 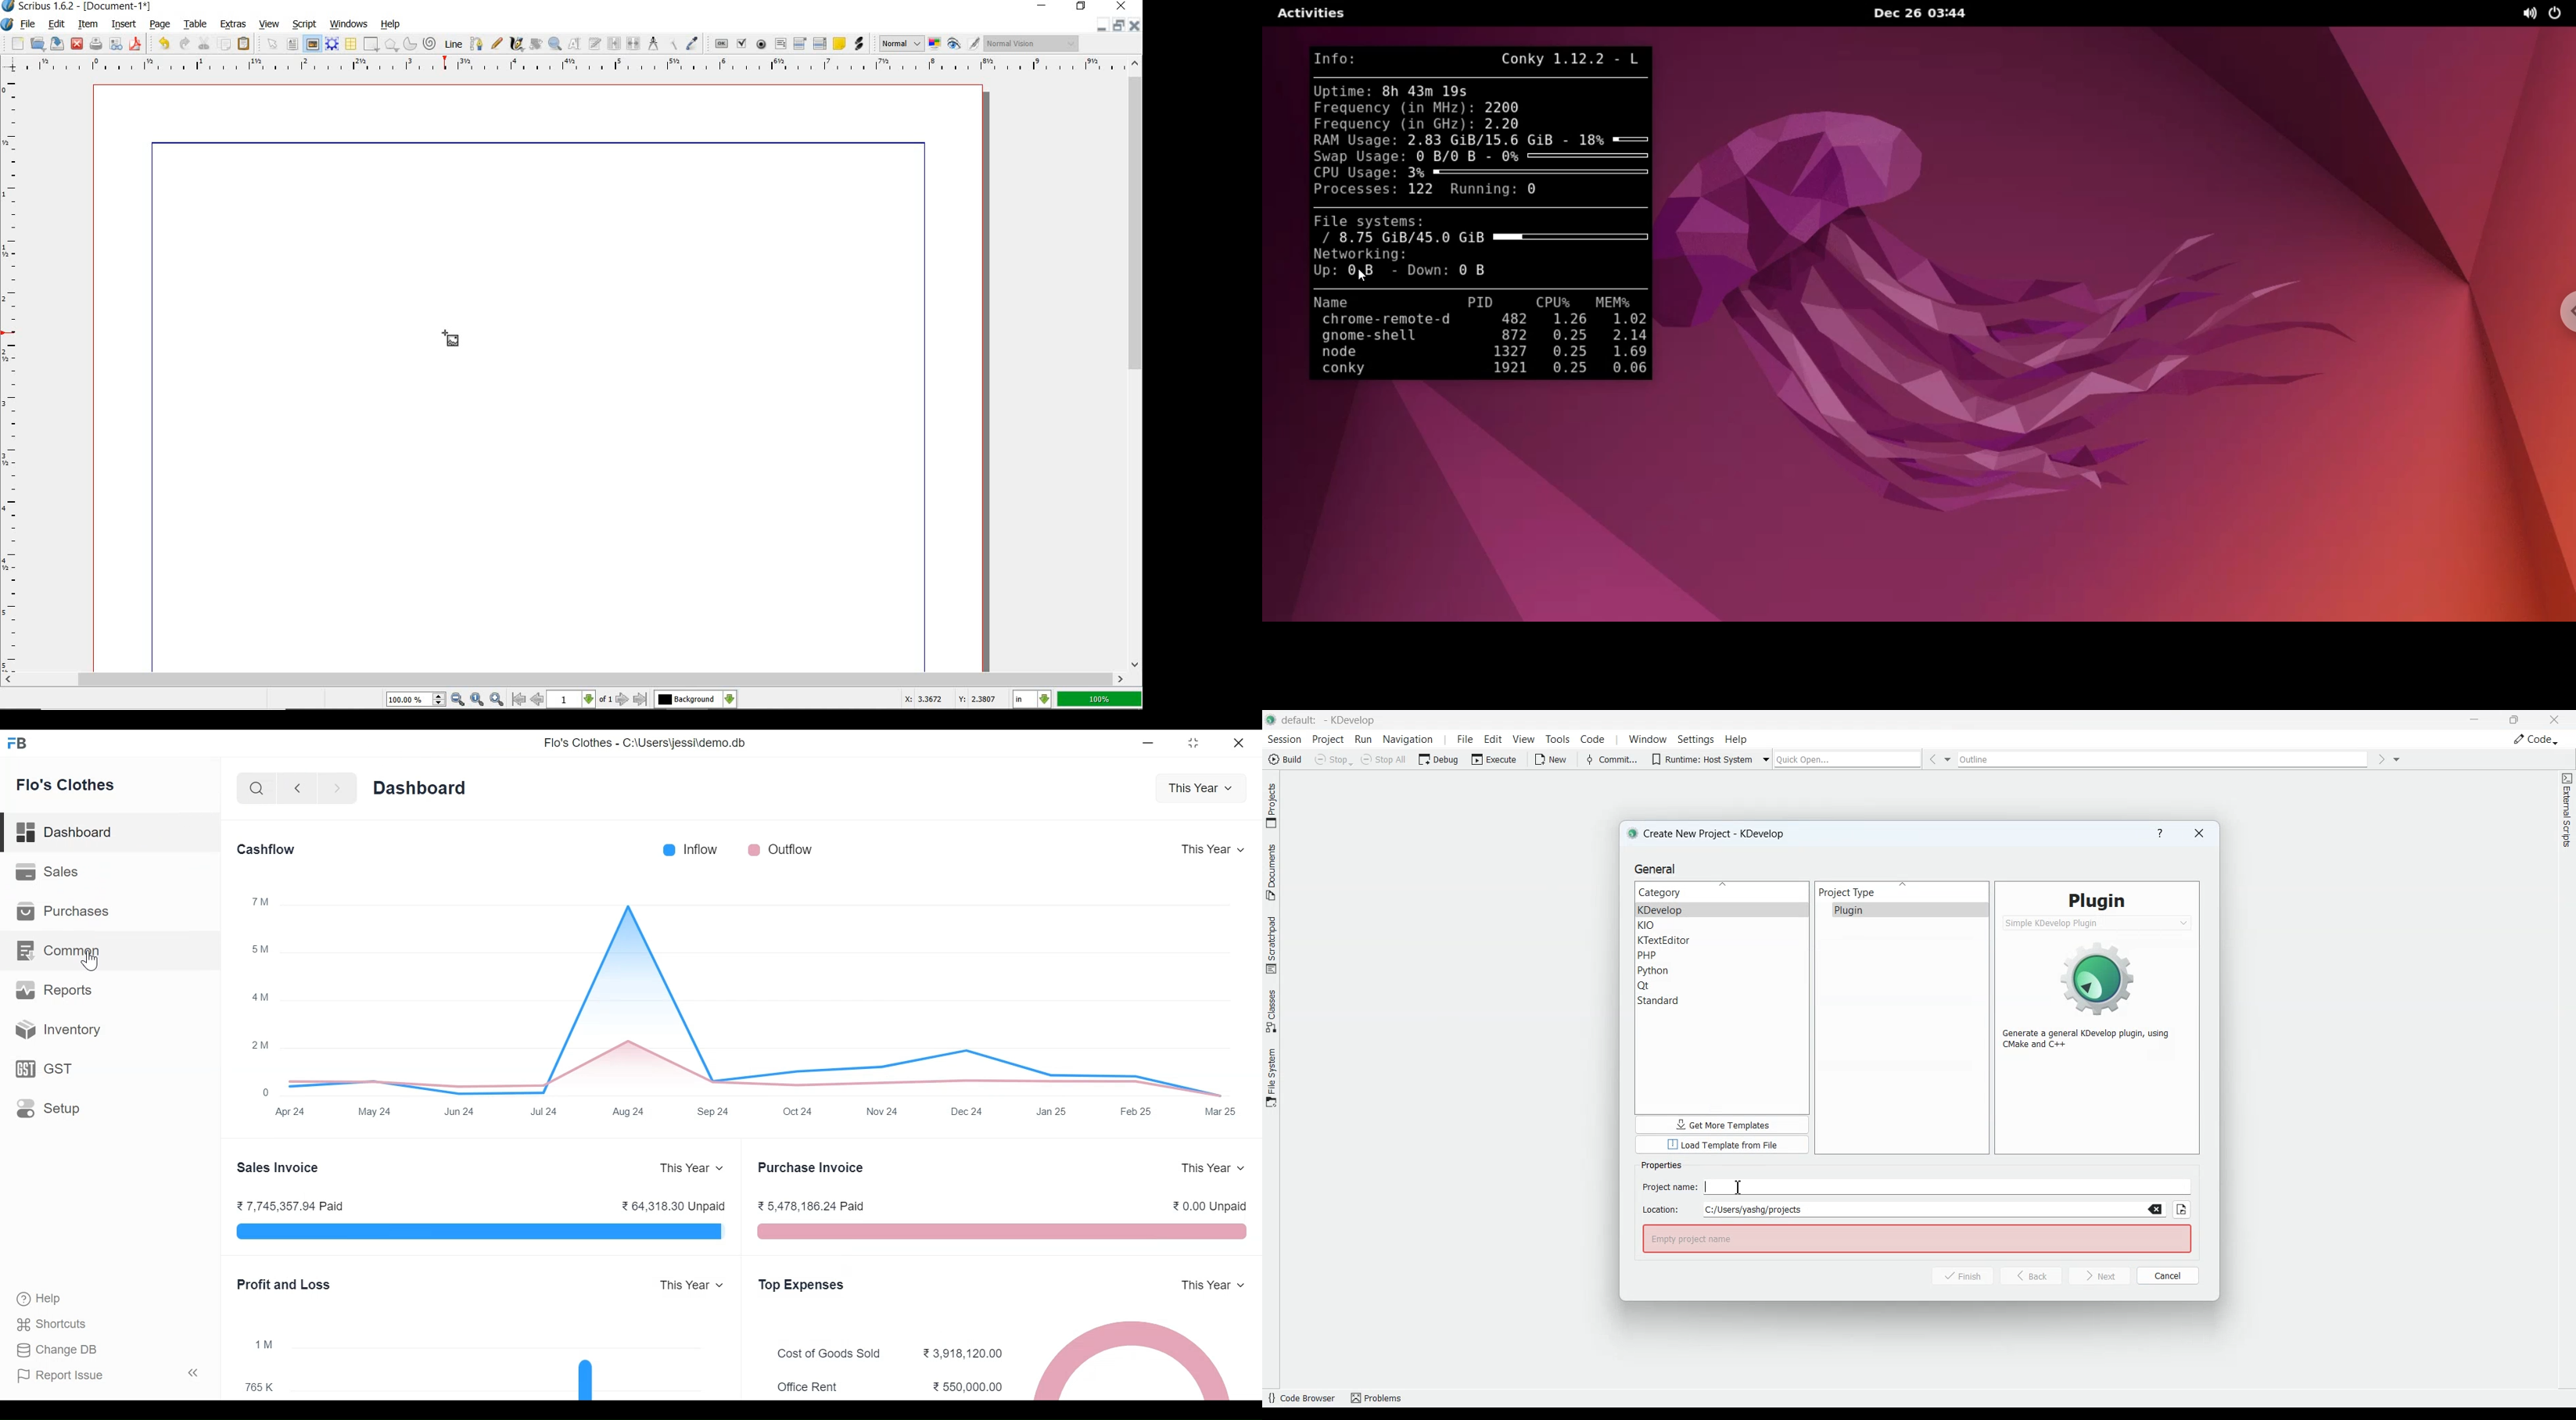 I want to click on Profit and Loss, so click(x=285, y=1285).